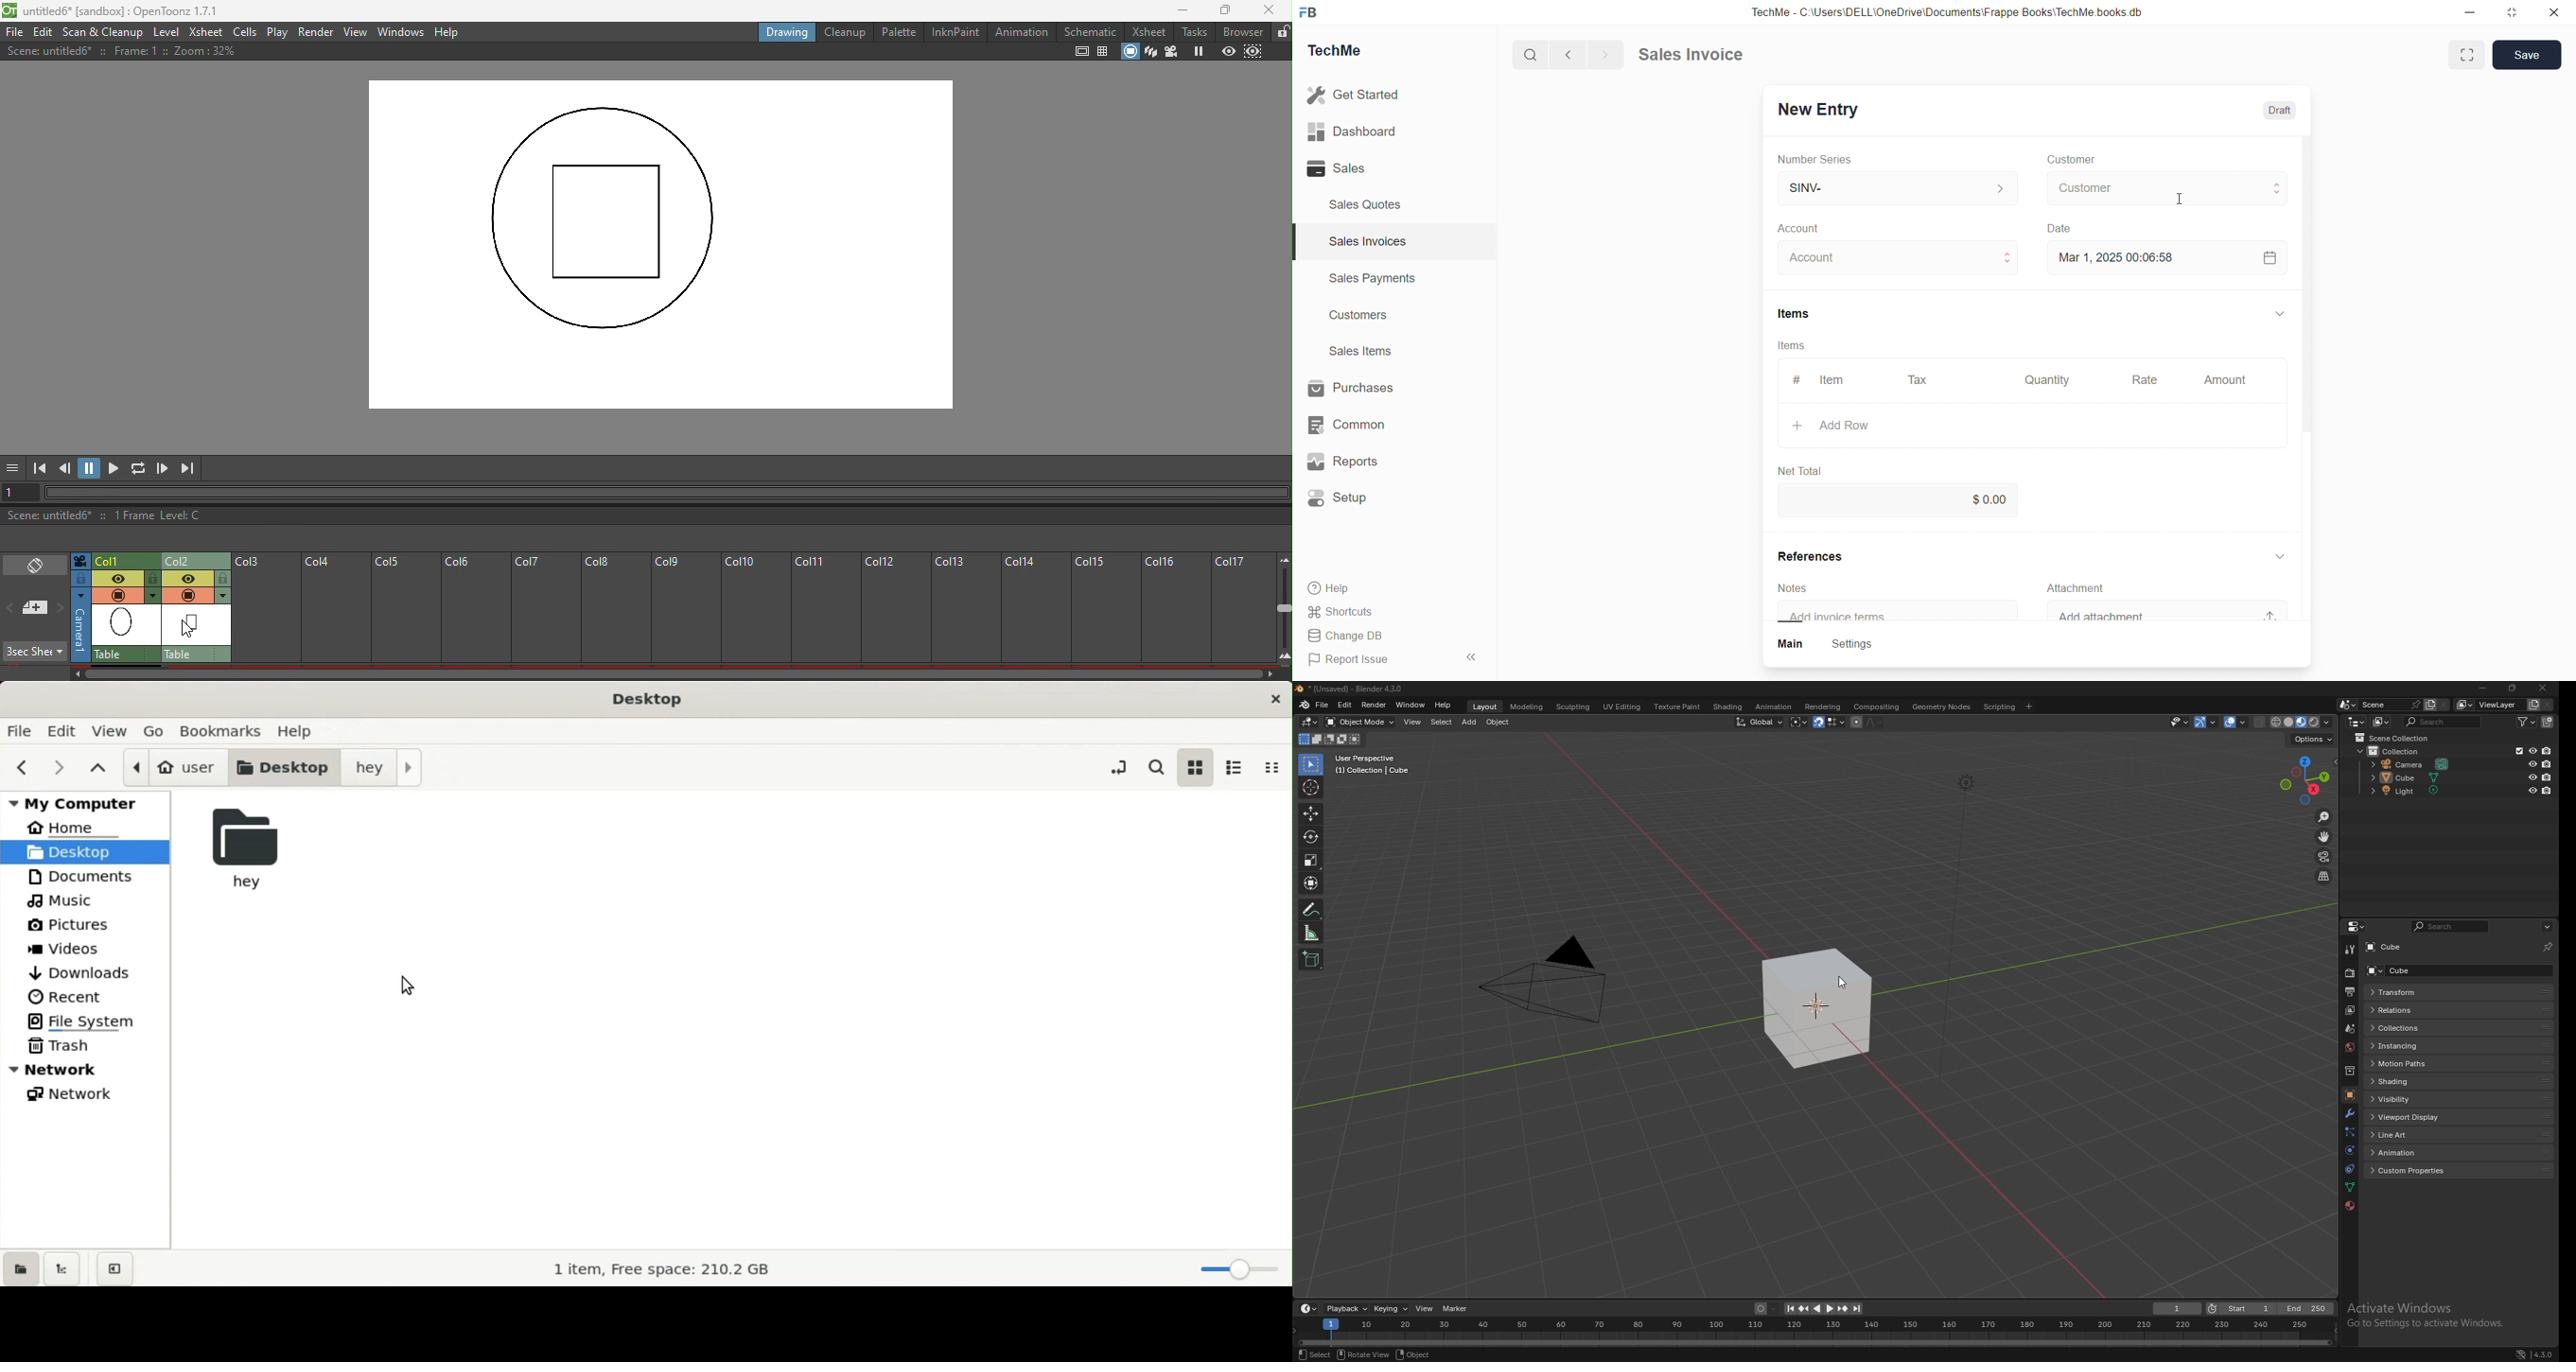 The width and height of the screenshot is (2576, 1372). What do you see at coordinates (2125, 256) in the screenshot?
I see `Mar 1, 2025 00:06:58` at bounding box center [2125, 256].